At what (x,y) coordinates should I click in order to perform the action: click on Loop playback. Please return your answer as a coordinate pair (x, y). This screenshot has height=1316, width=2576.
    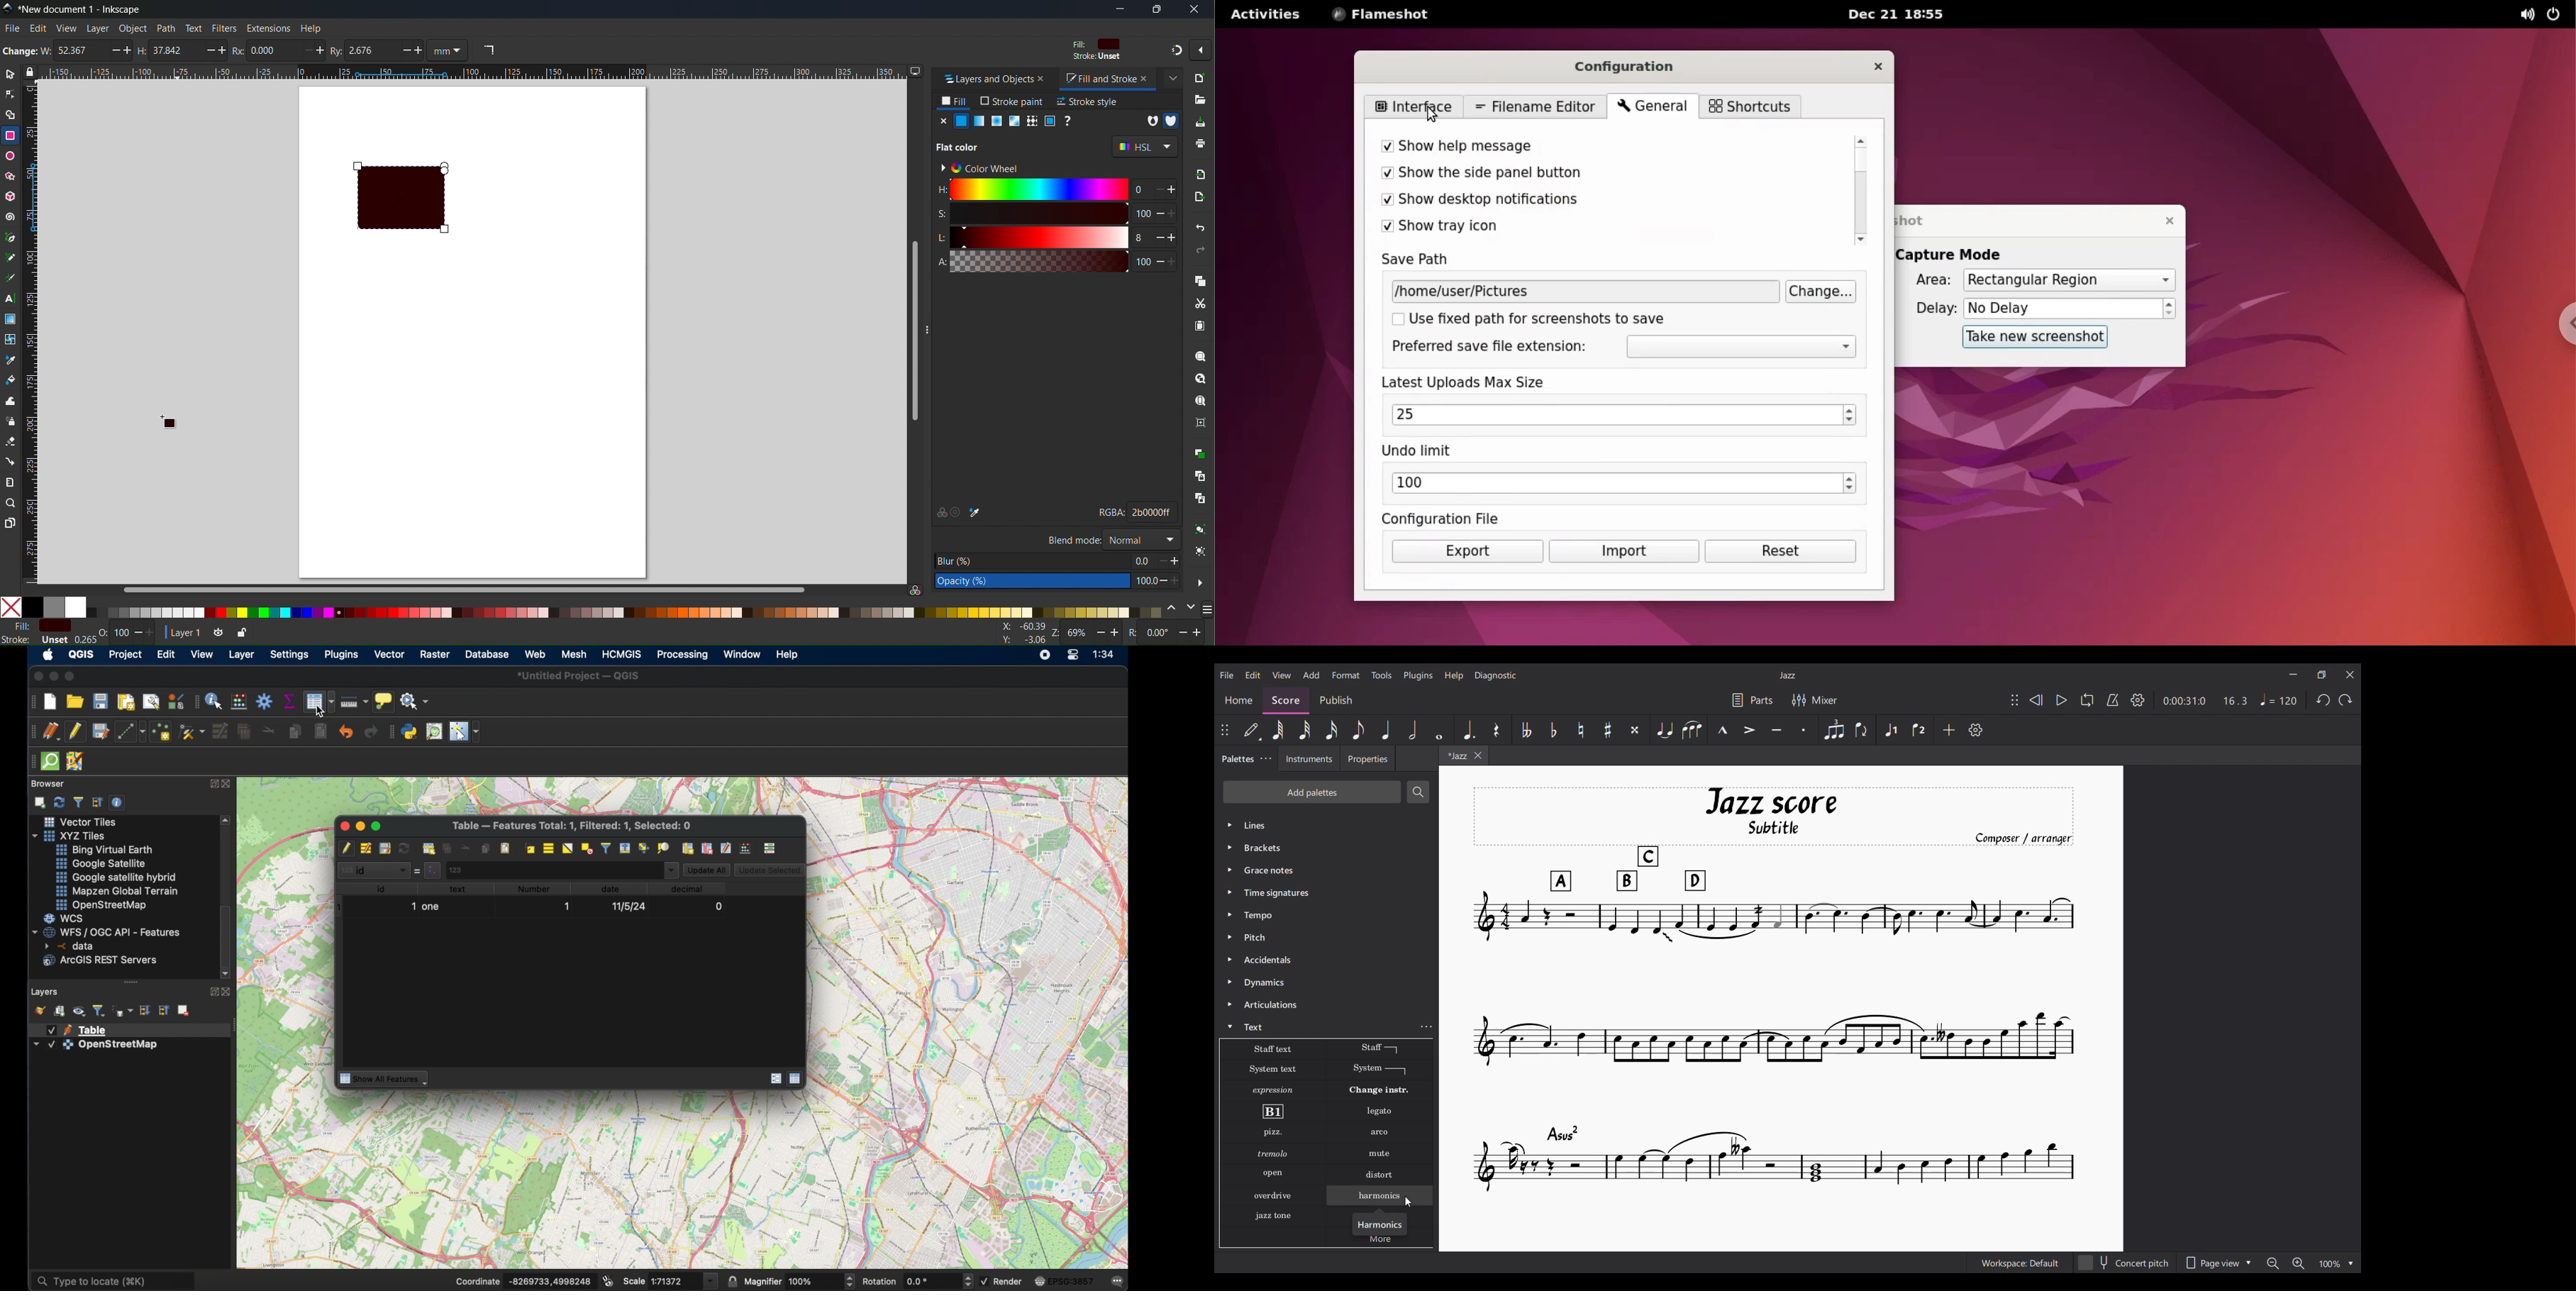
    Looking at the image, I should click on (2088, 700).